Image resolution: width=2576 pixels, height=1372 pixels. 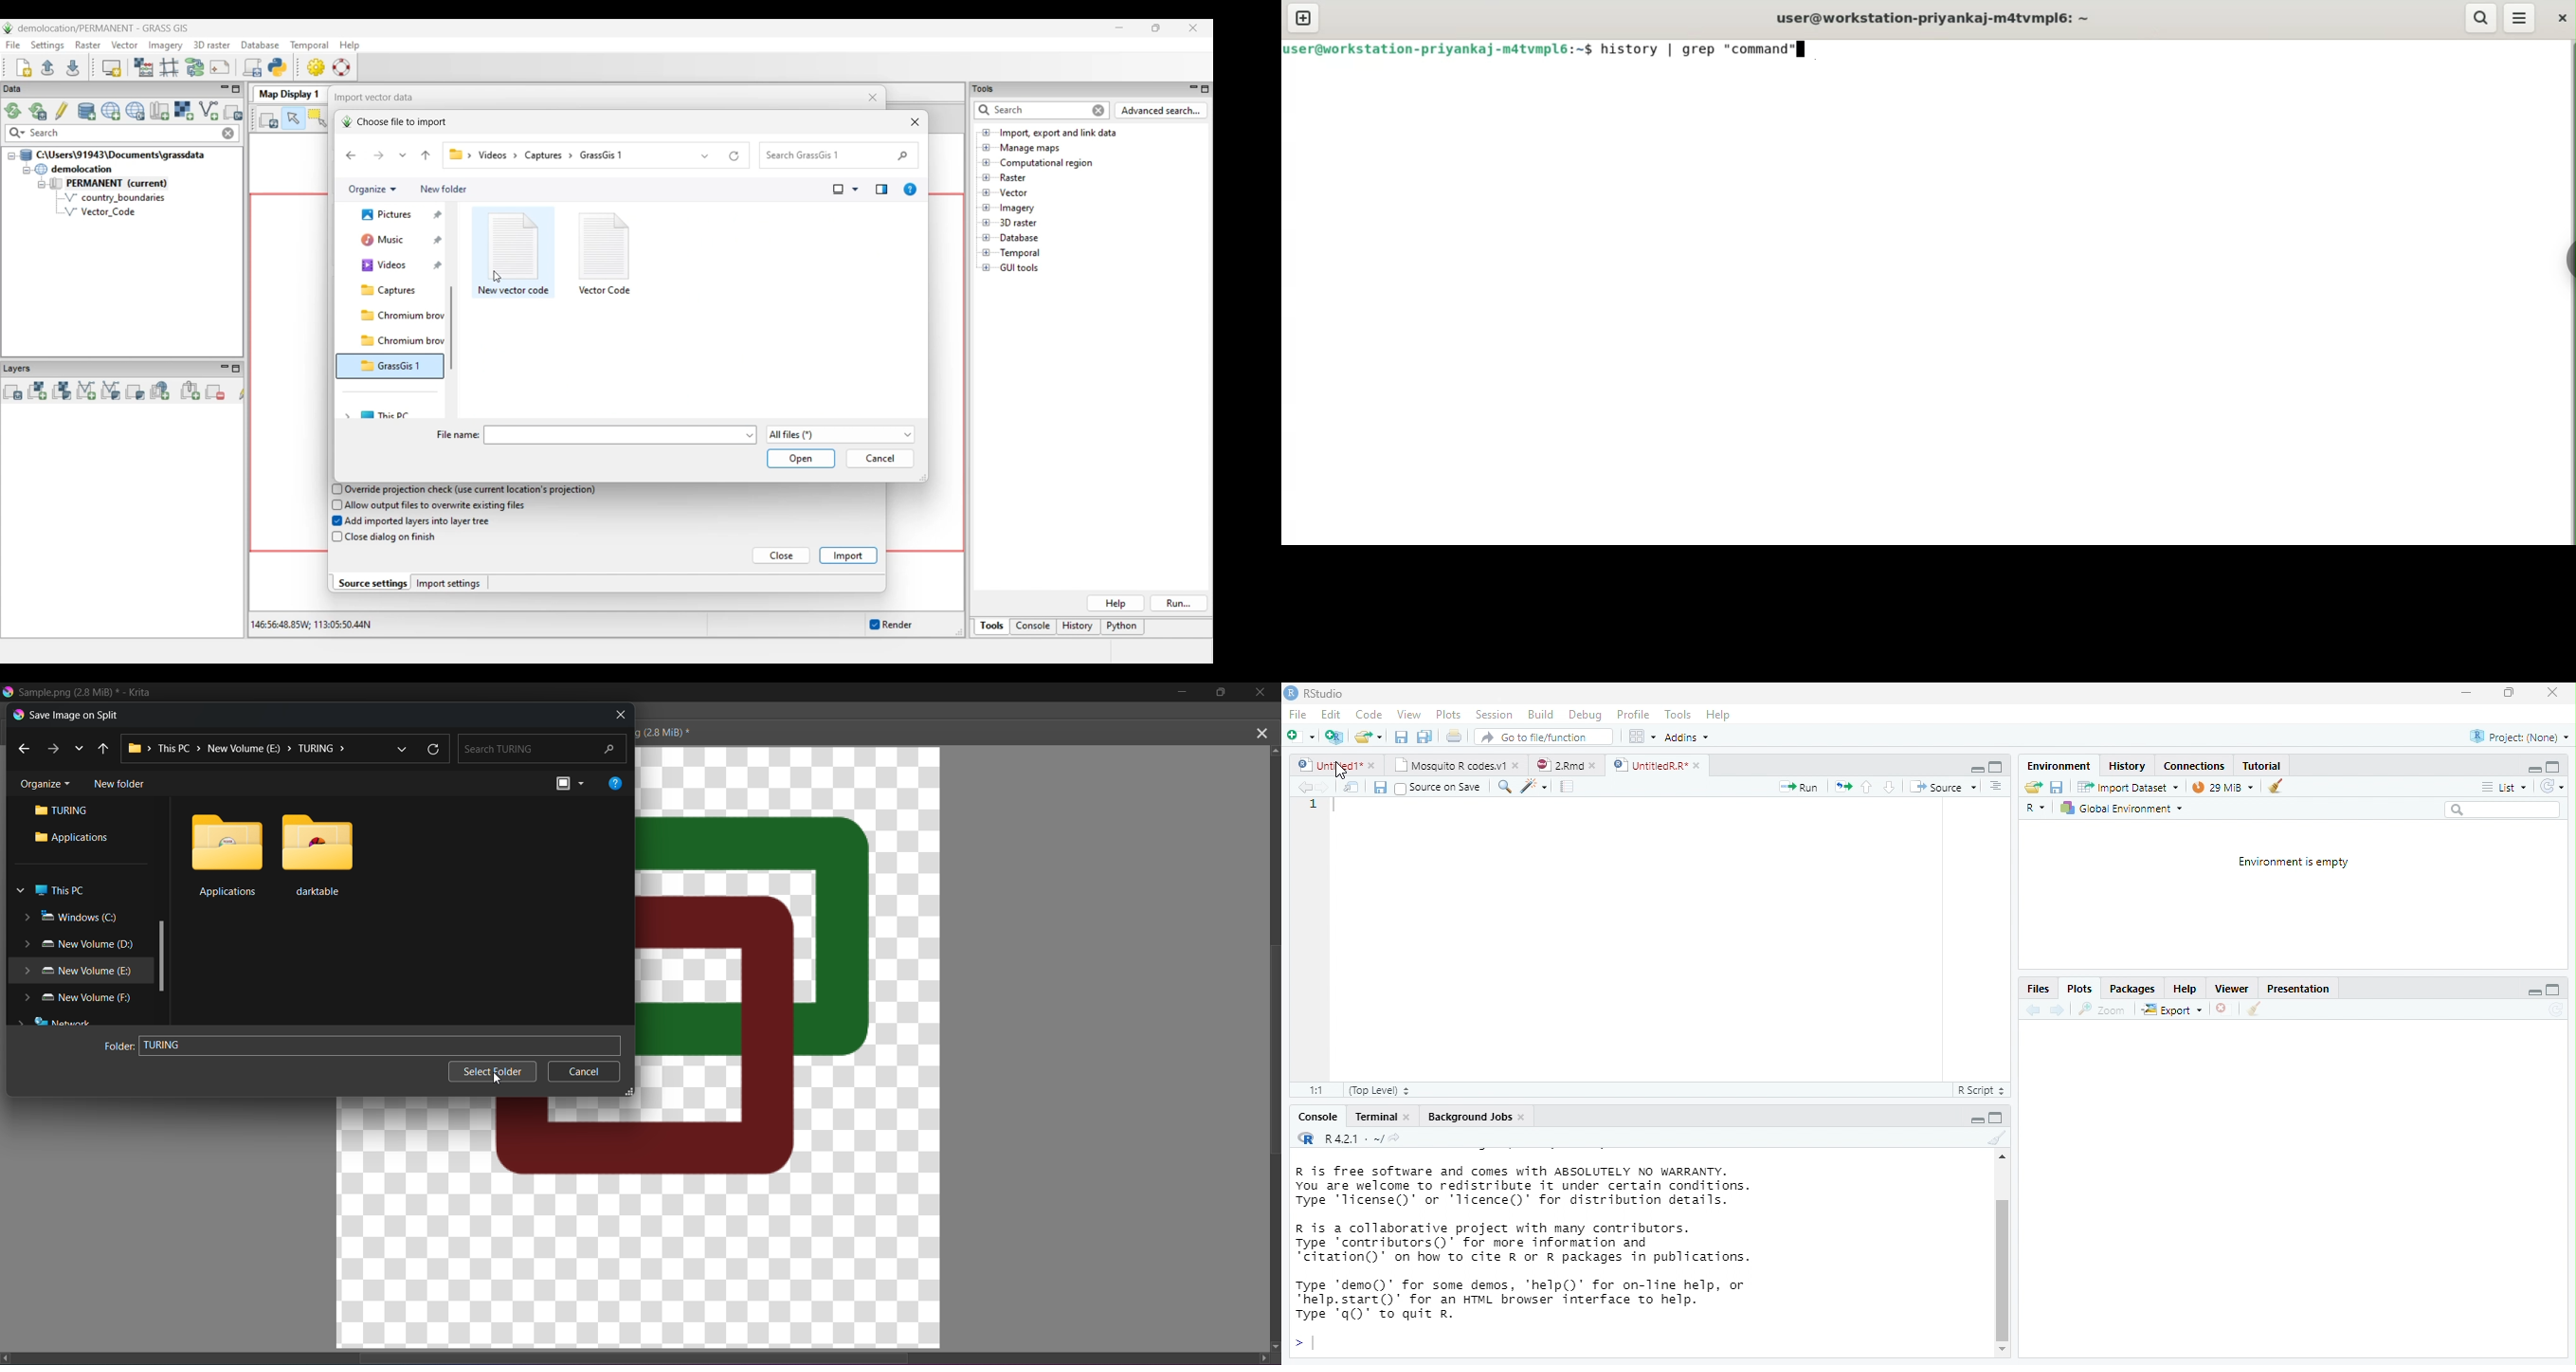 What do you see at coordinates (1535, 786) in the screenshot?
I see `code tool` at bounding box center [1535, 786].